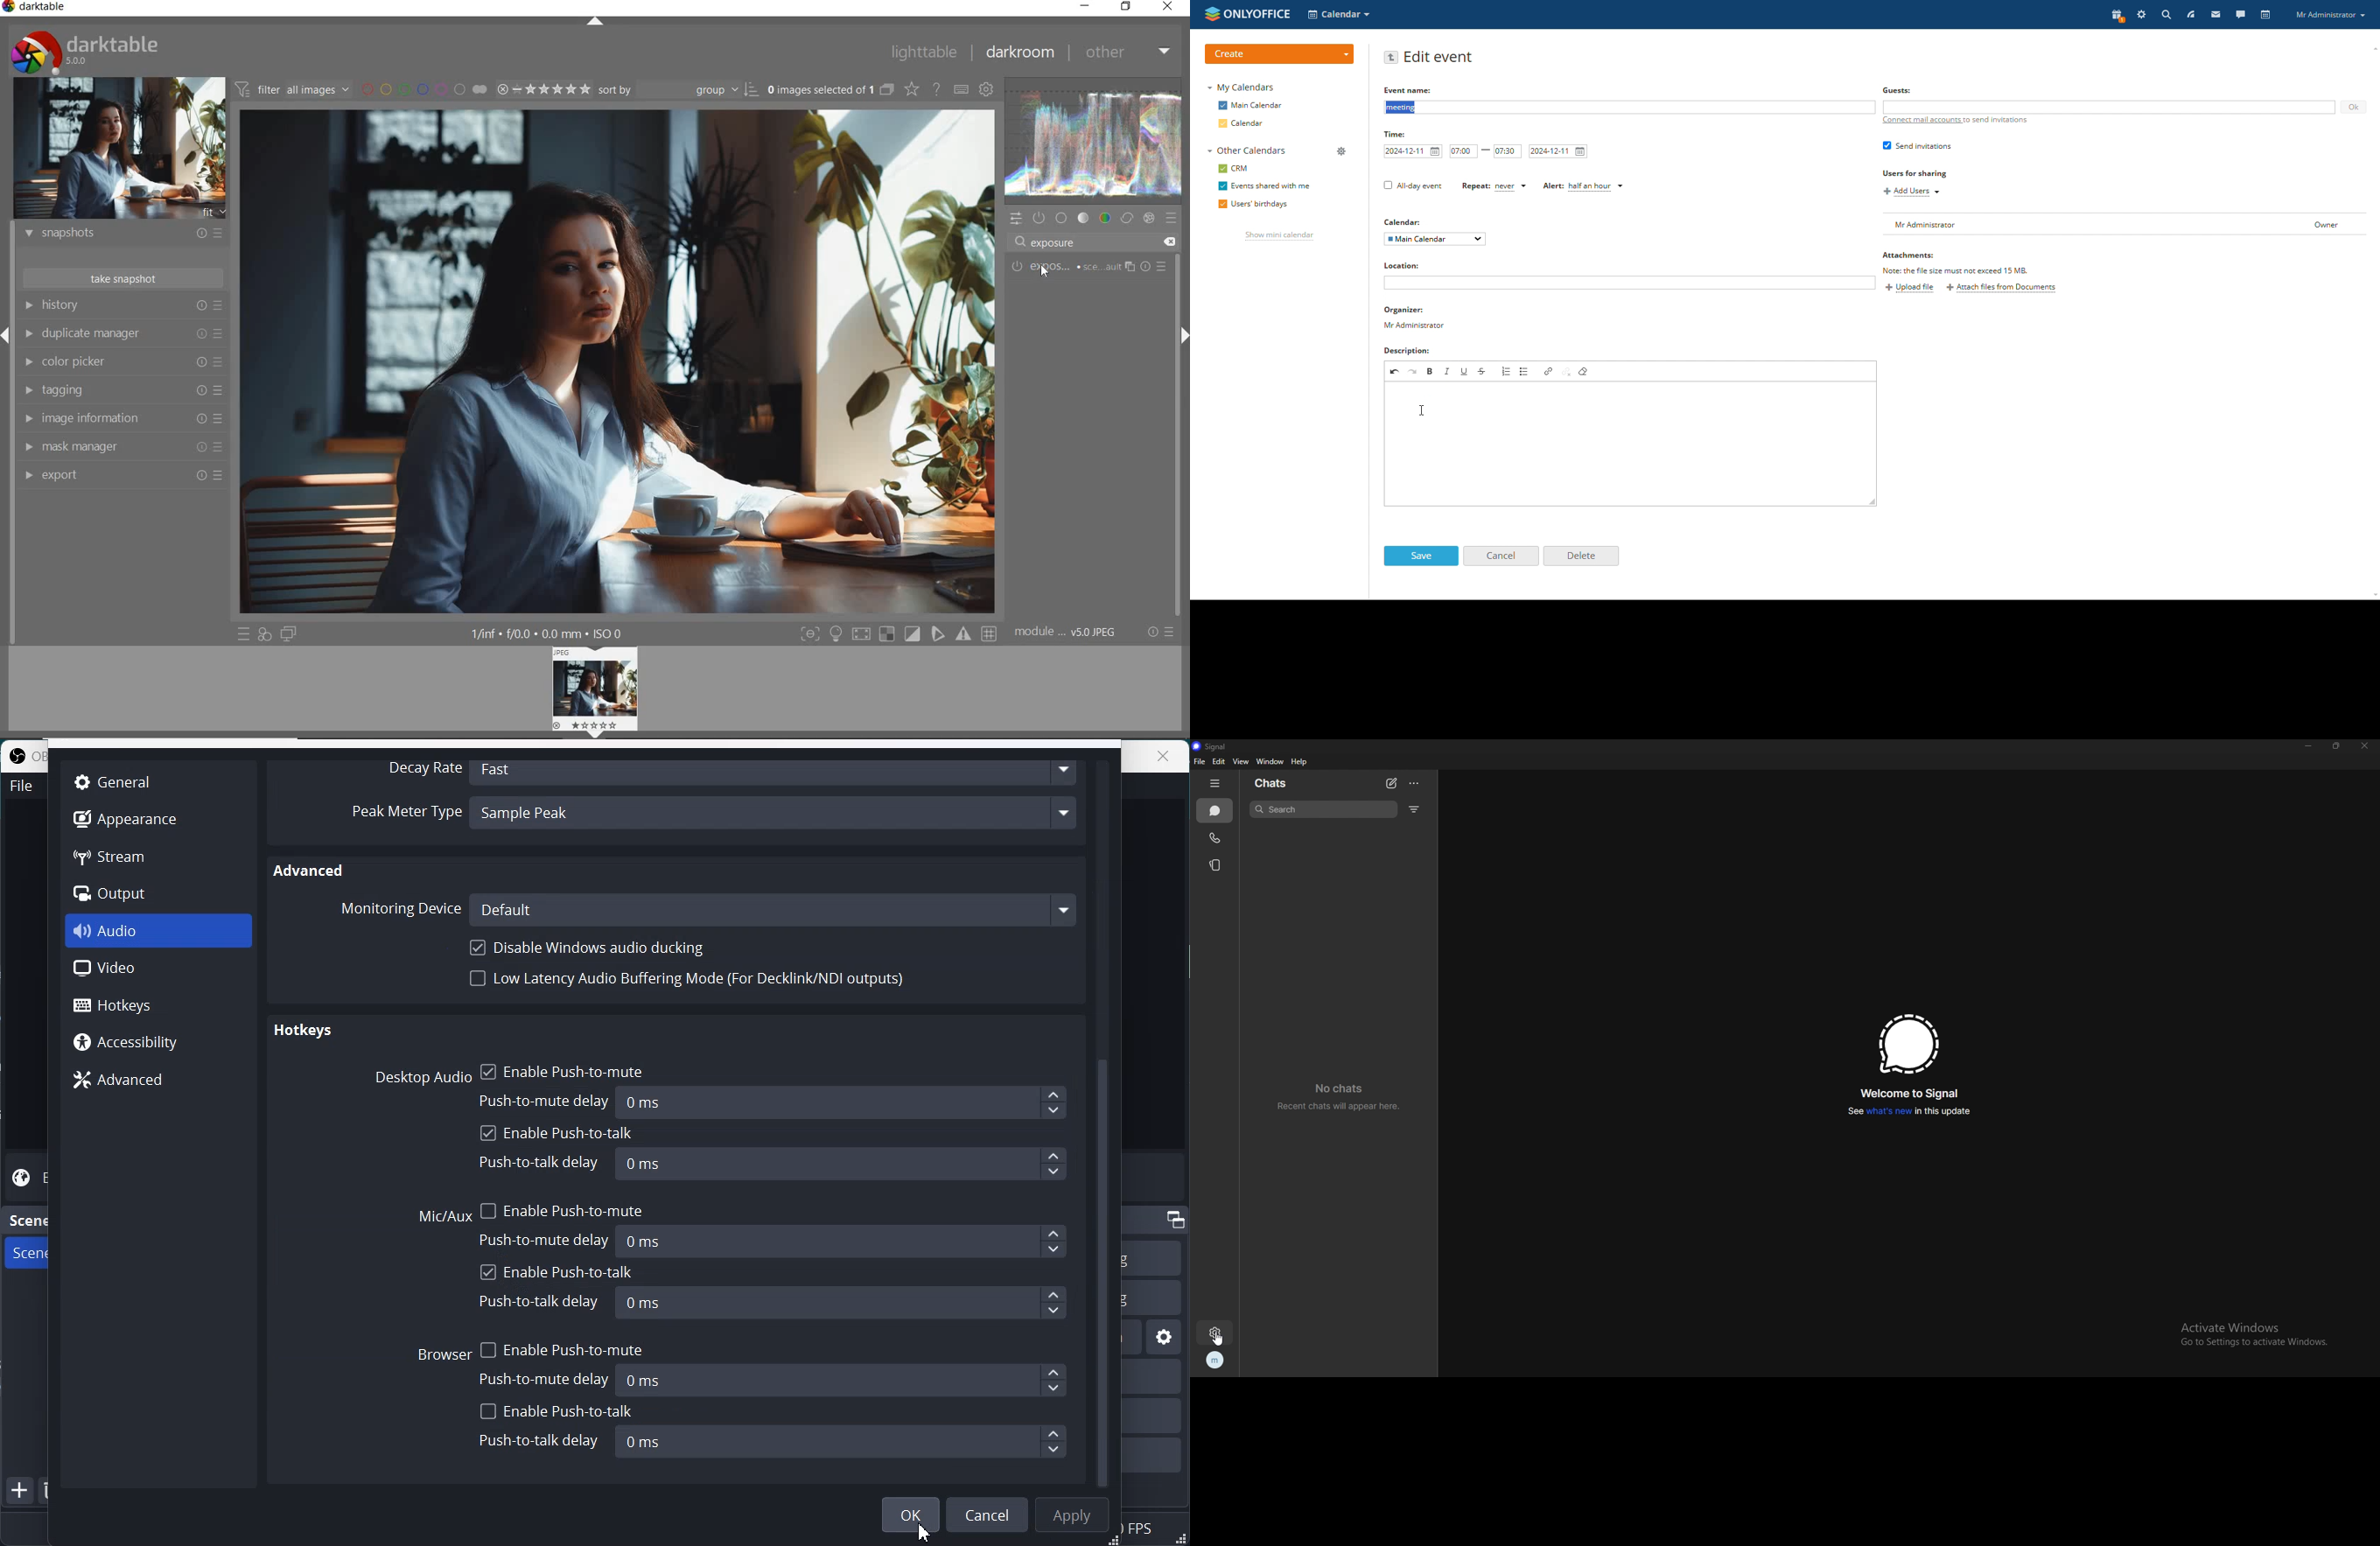 The height and width of the screenshot is (1568, 2380). I want to click on see what's new in this update, so click(1910, 1111).